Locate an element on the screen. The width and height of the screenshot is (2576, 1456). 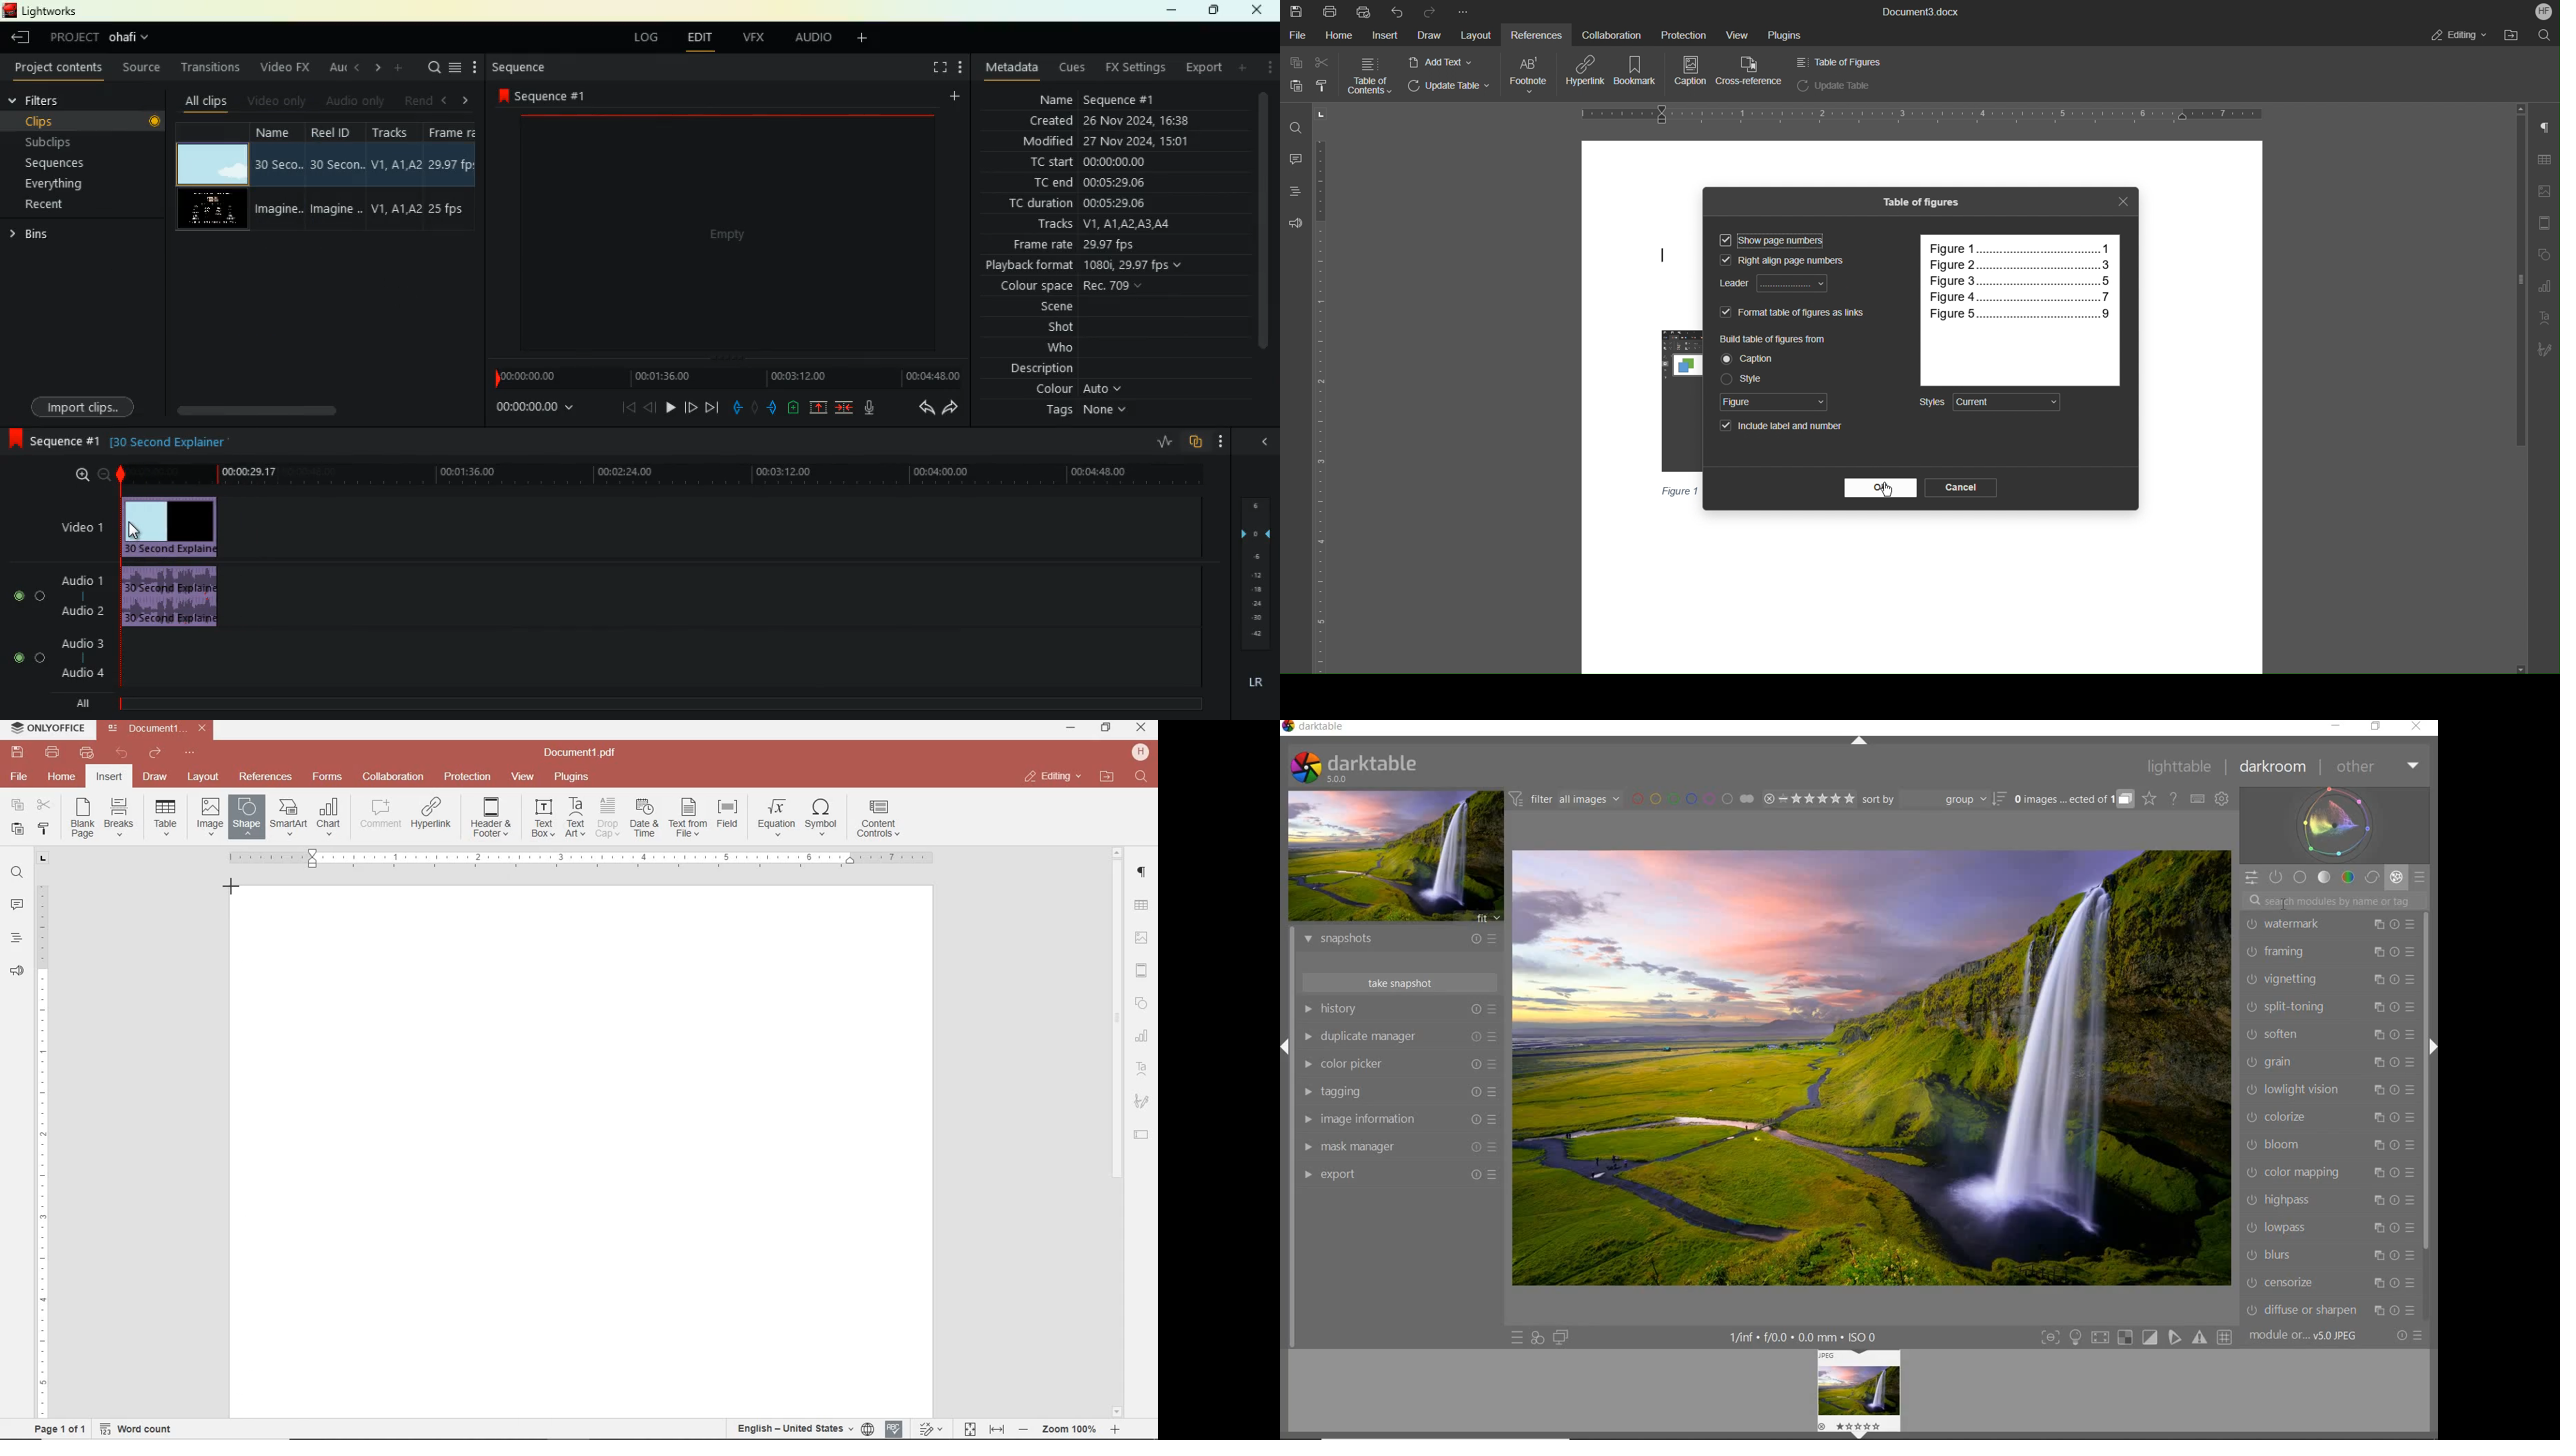
log is located at coordinates (641, 38).